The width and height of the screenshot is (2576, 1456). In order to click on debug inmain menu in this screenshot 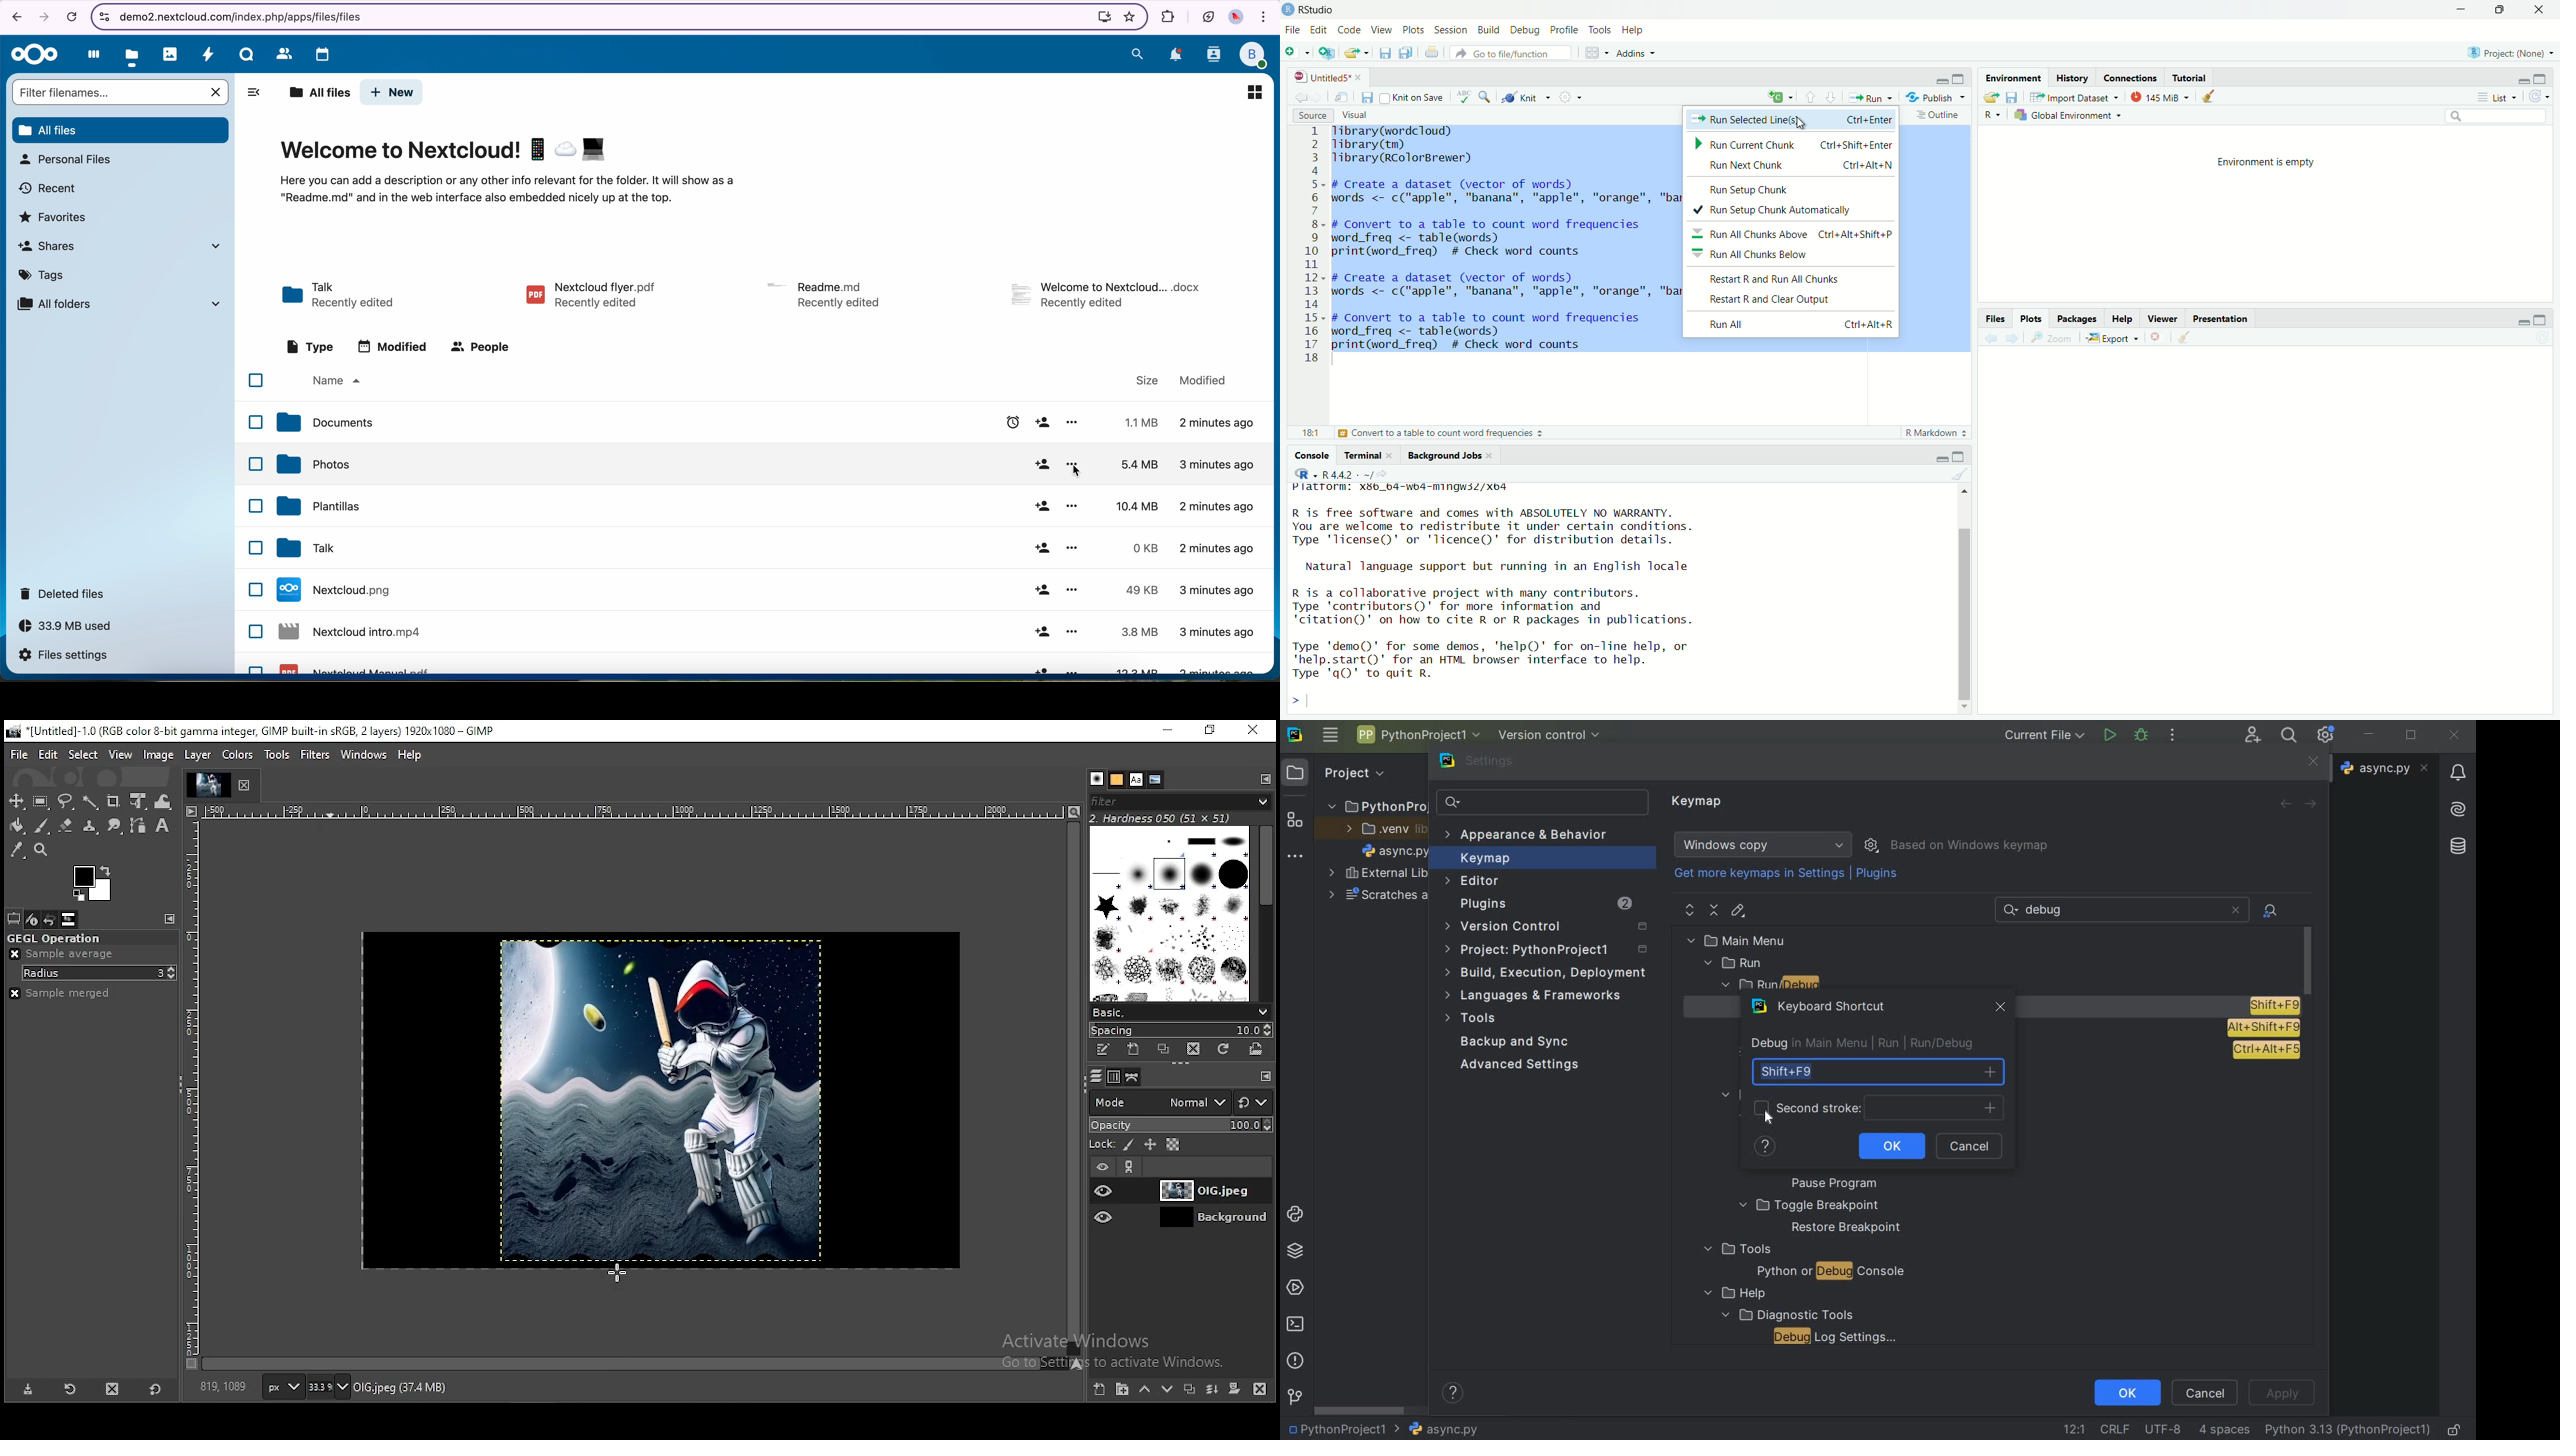, I will do `click(1806, 1044)`.